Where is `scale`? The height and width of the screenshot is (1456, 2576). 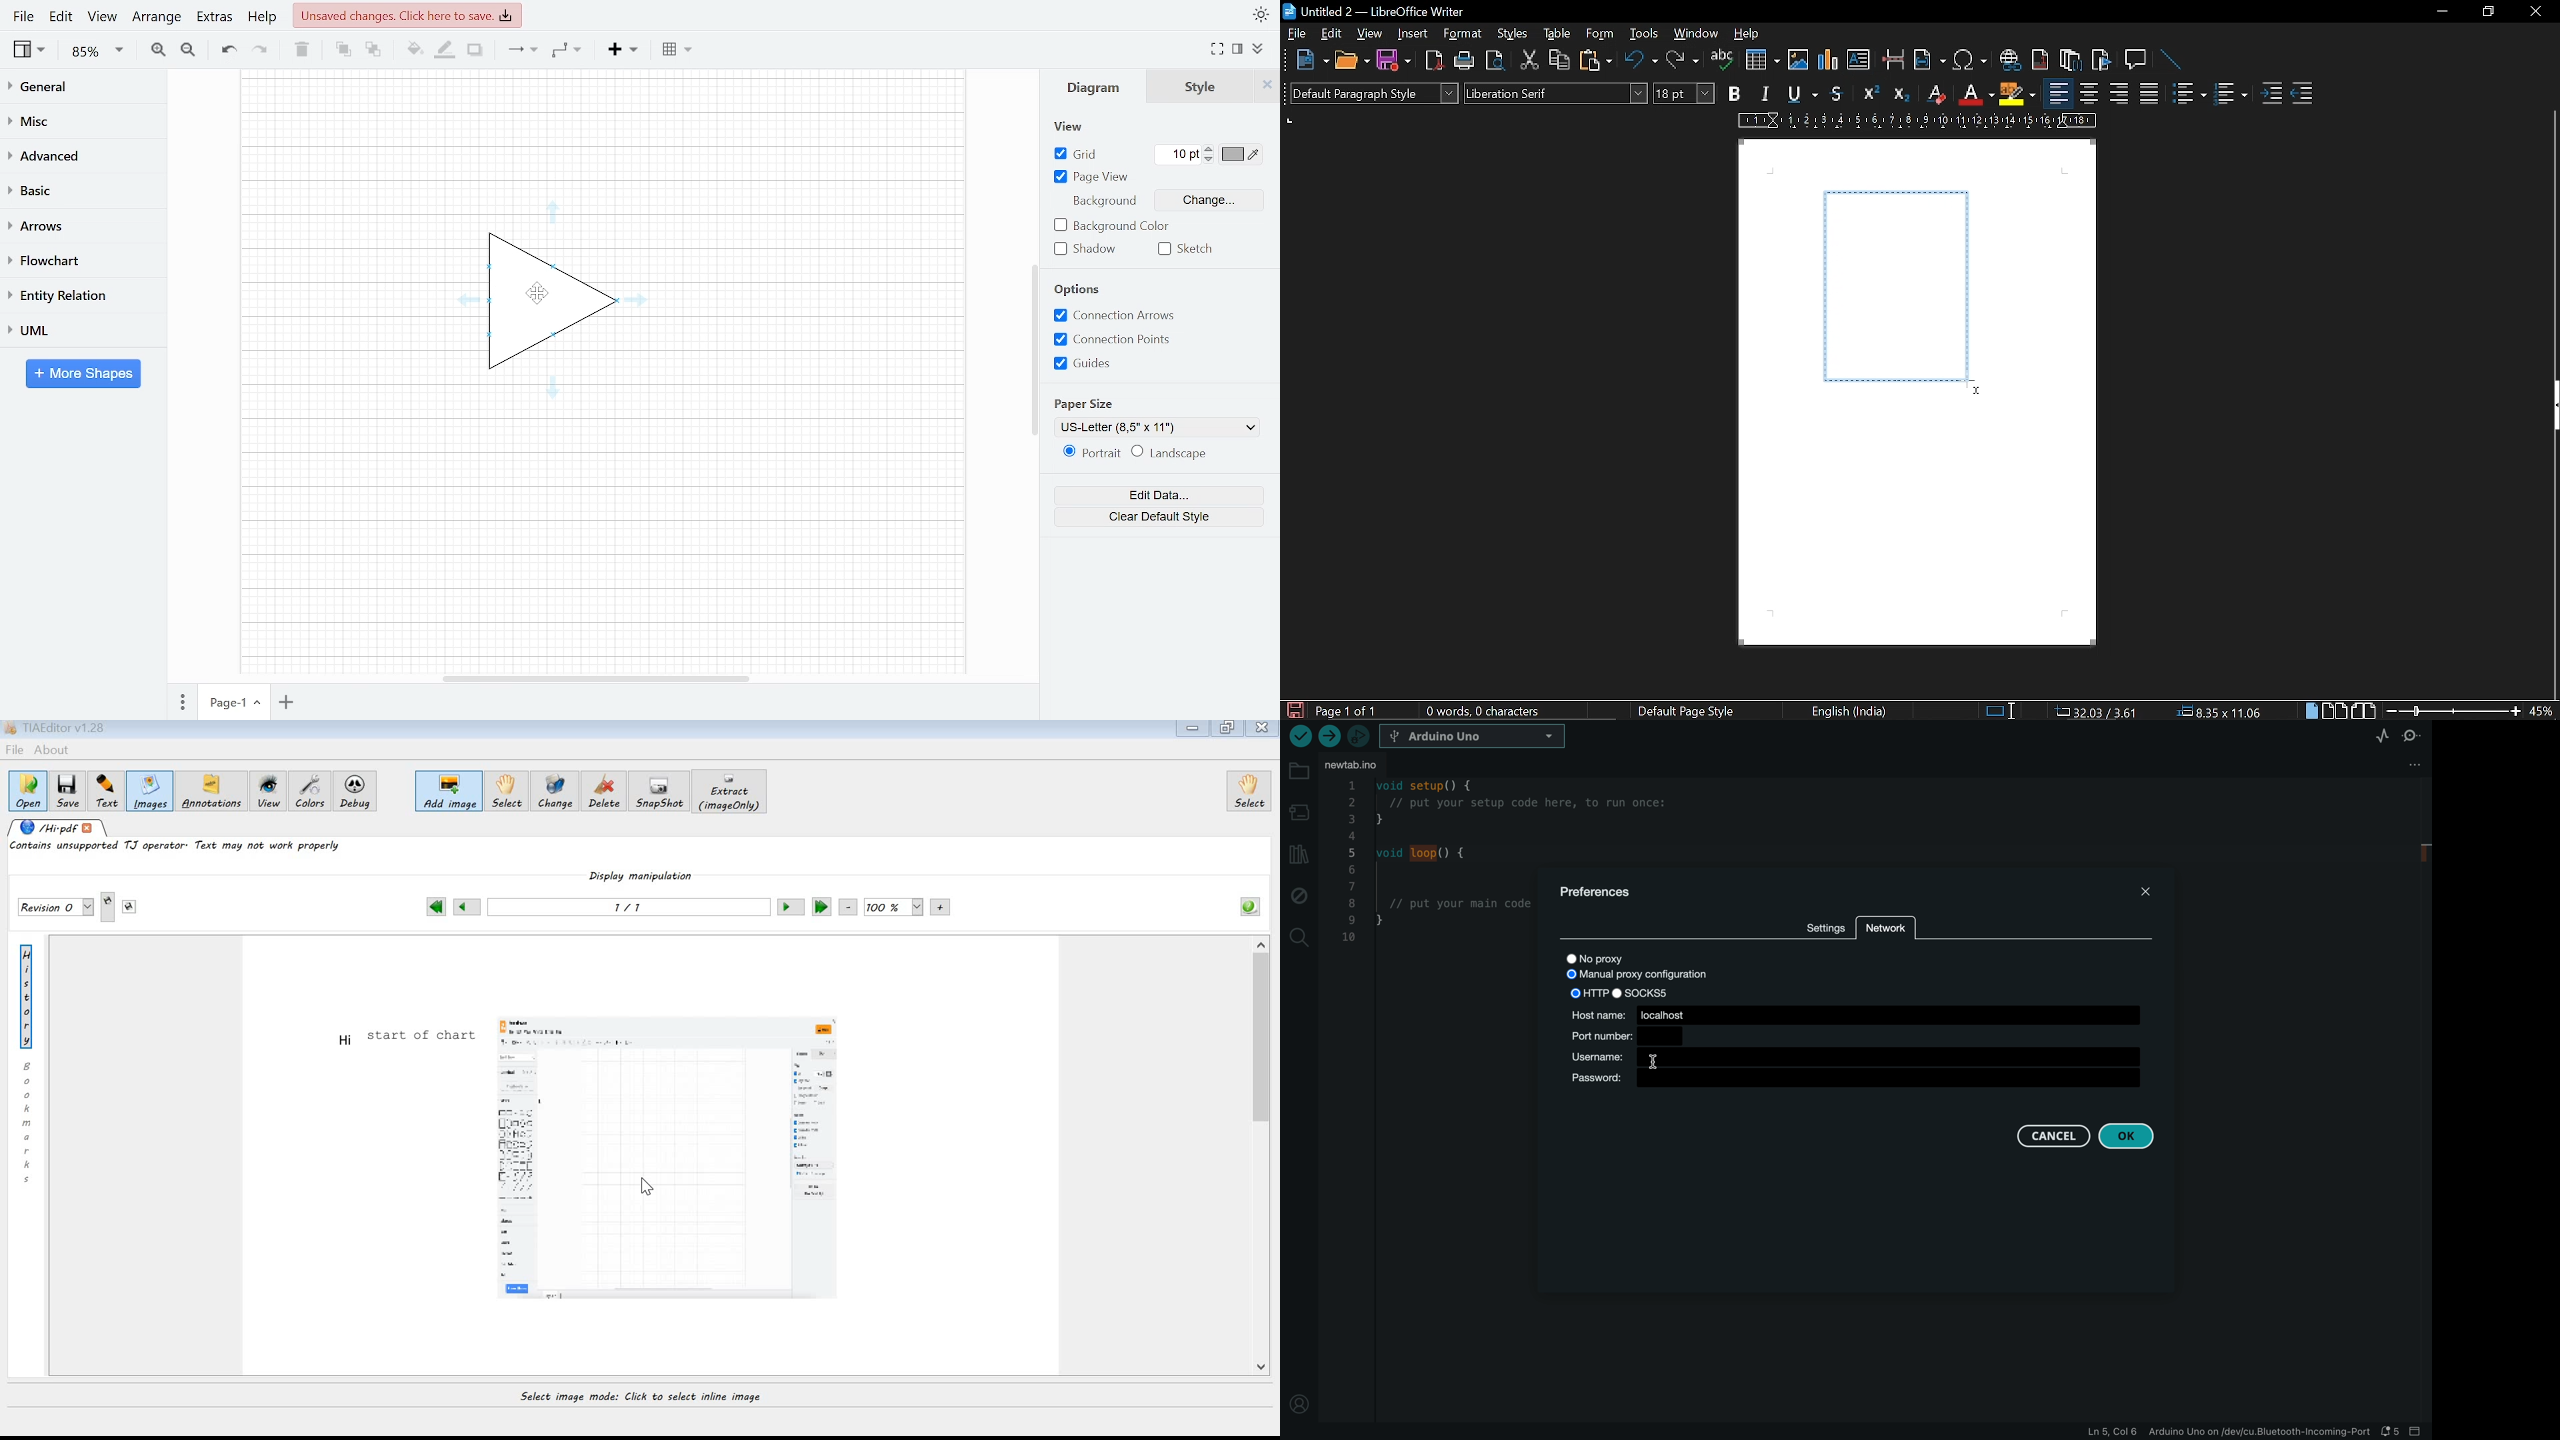
scale is located at coordinates (1917, 121).